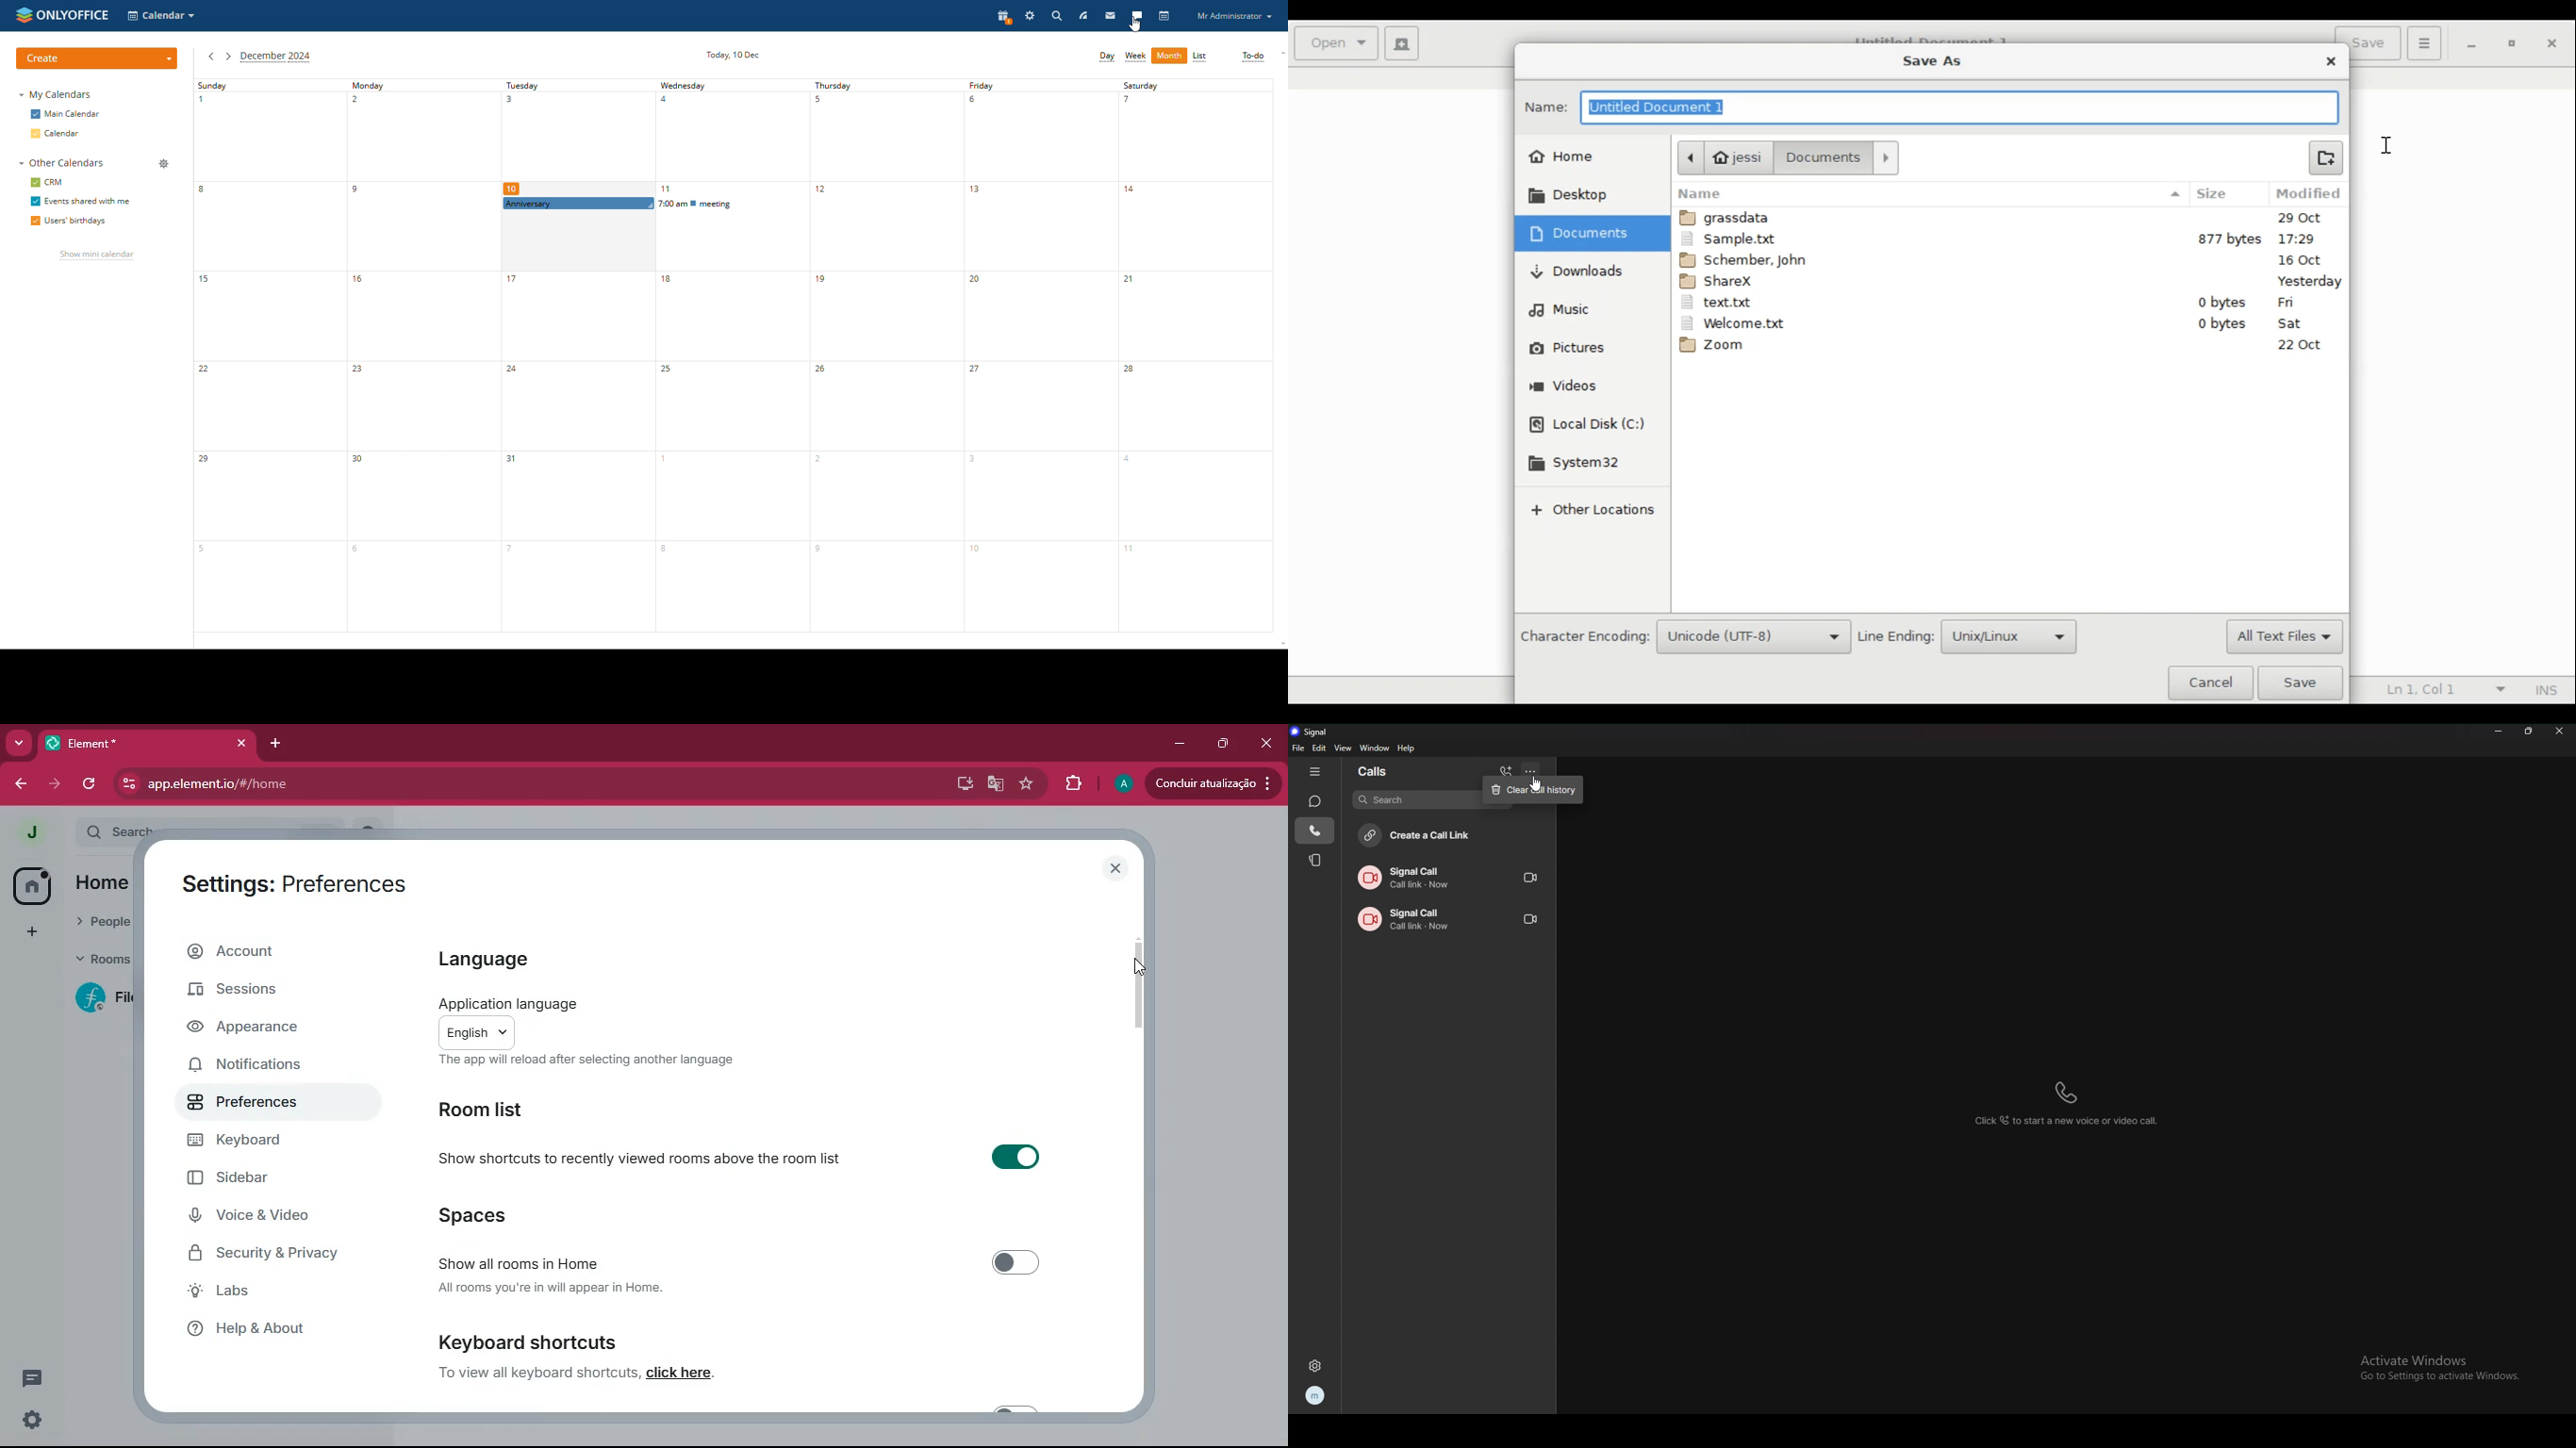  I want to click on click here, so click(683, 1374).